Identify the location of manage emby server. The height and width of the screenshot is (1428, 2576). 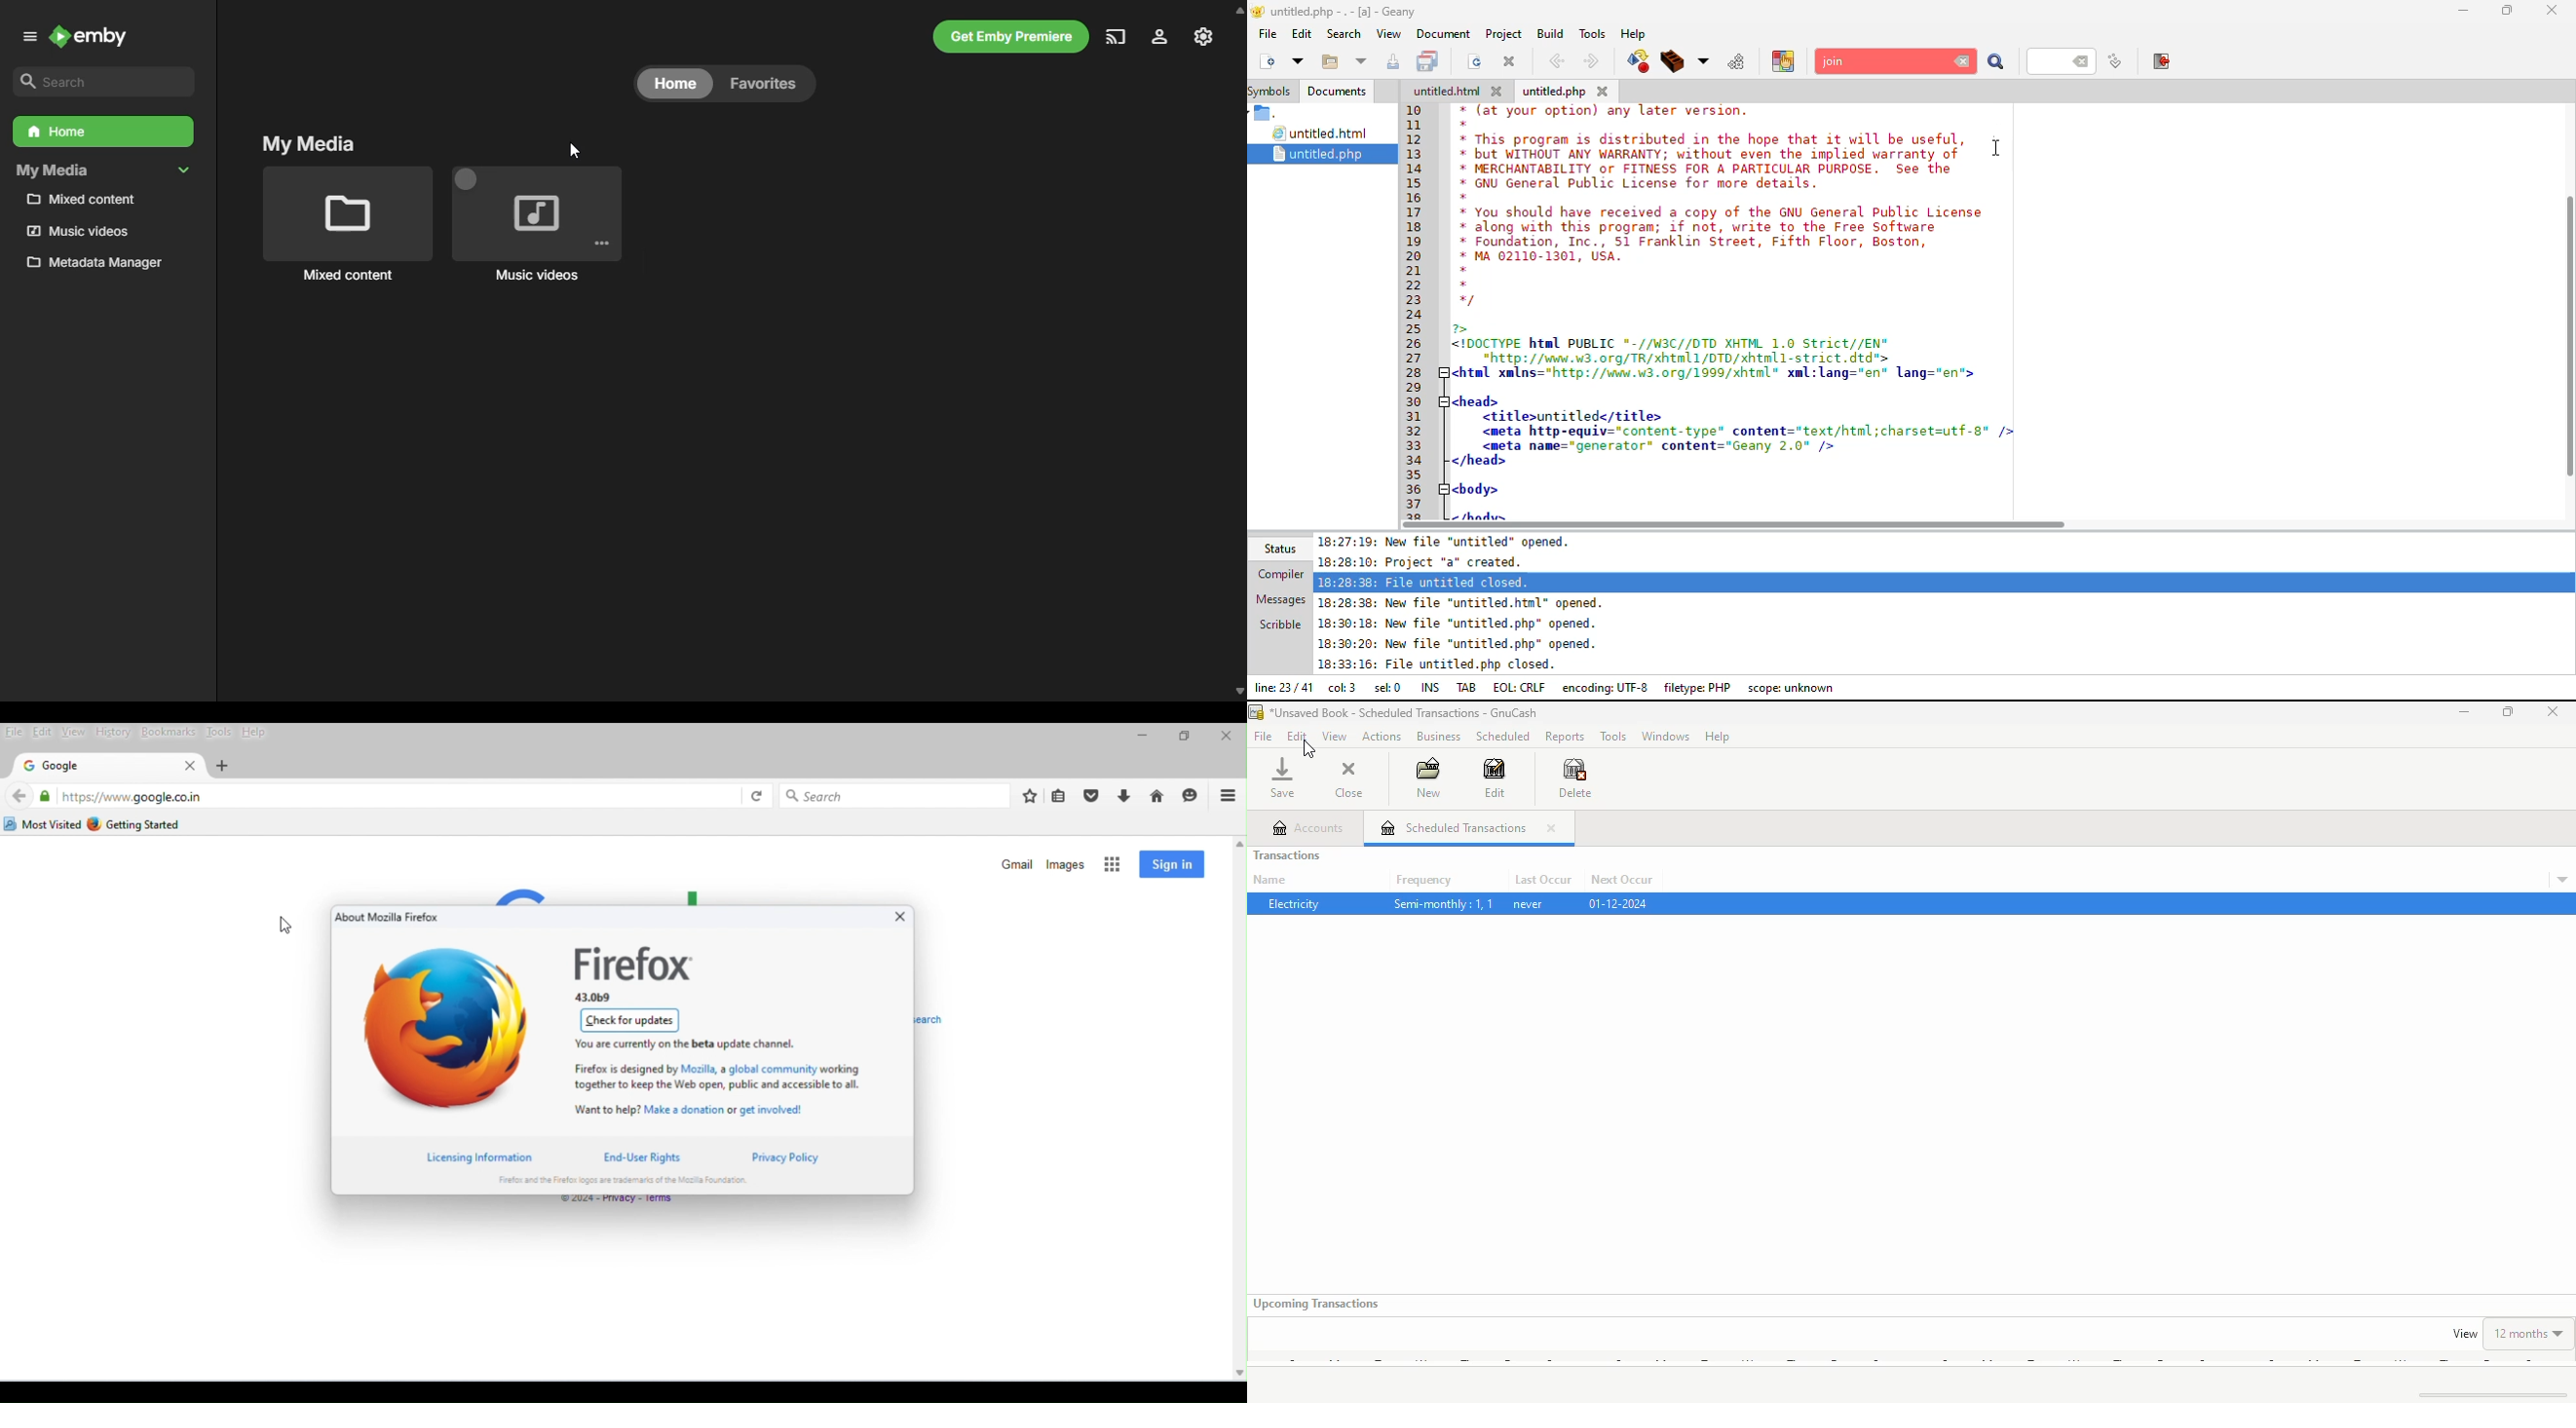
(1206, 37).